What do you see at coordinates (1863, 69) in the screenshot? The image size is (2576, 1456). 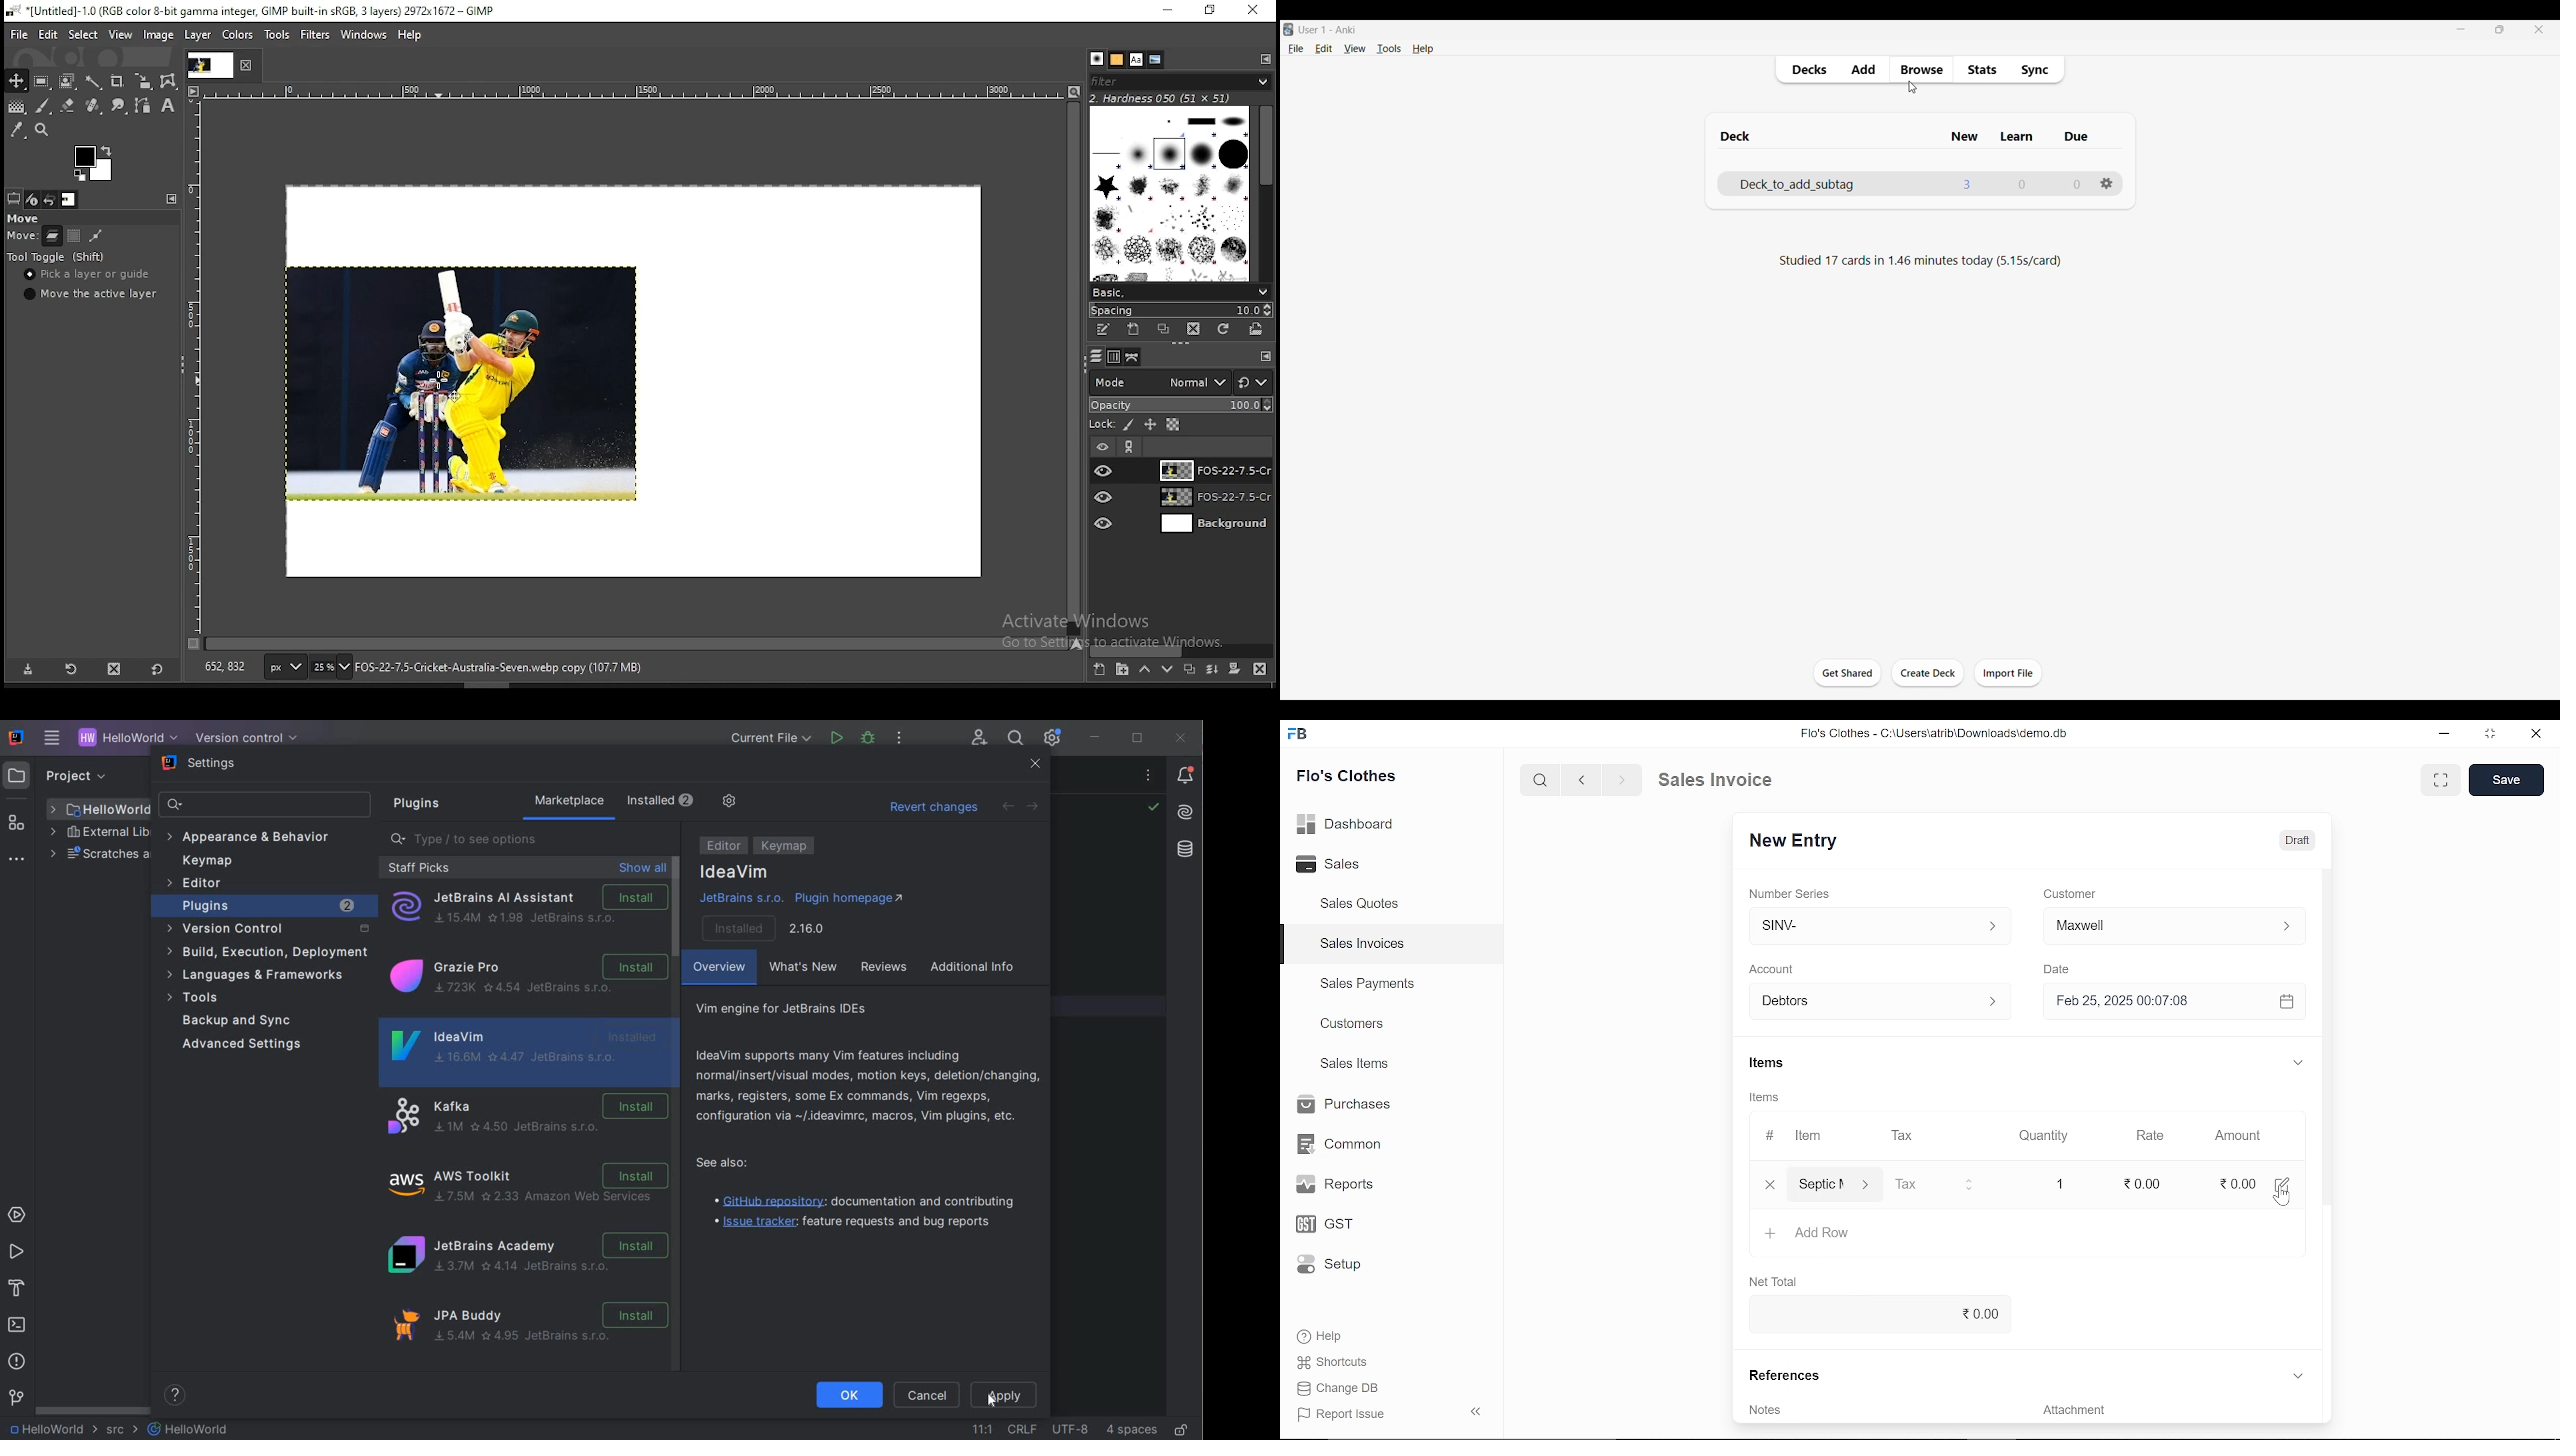 I see `Add` at bounding box center [1863, 69].